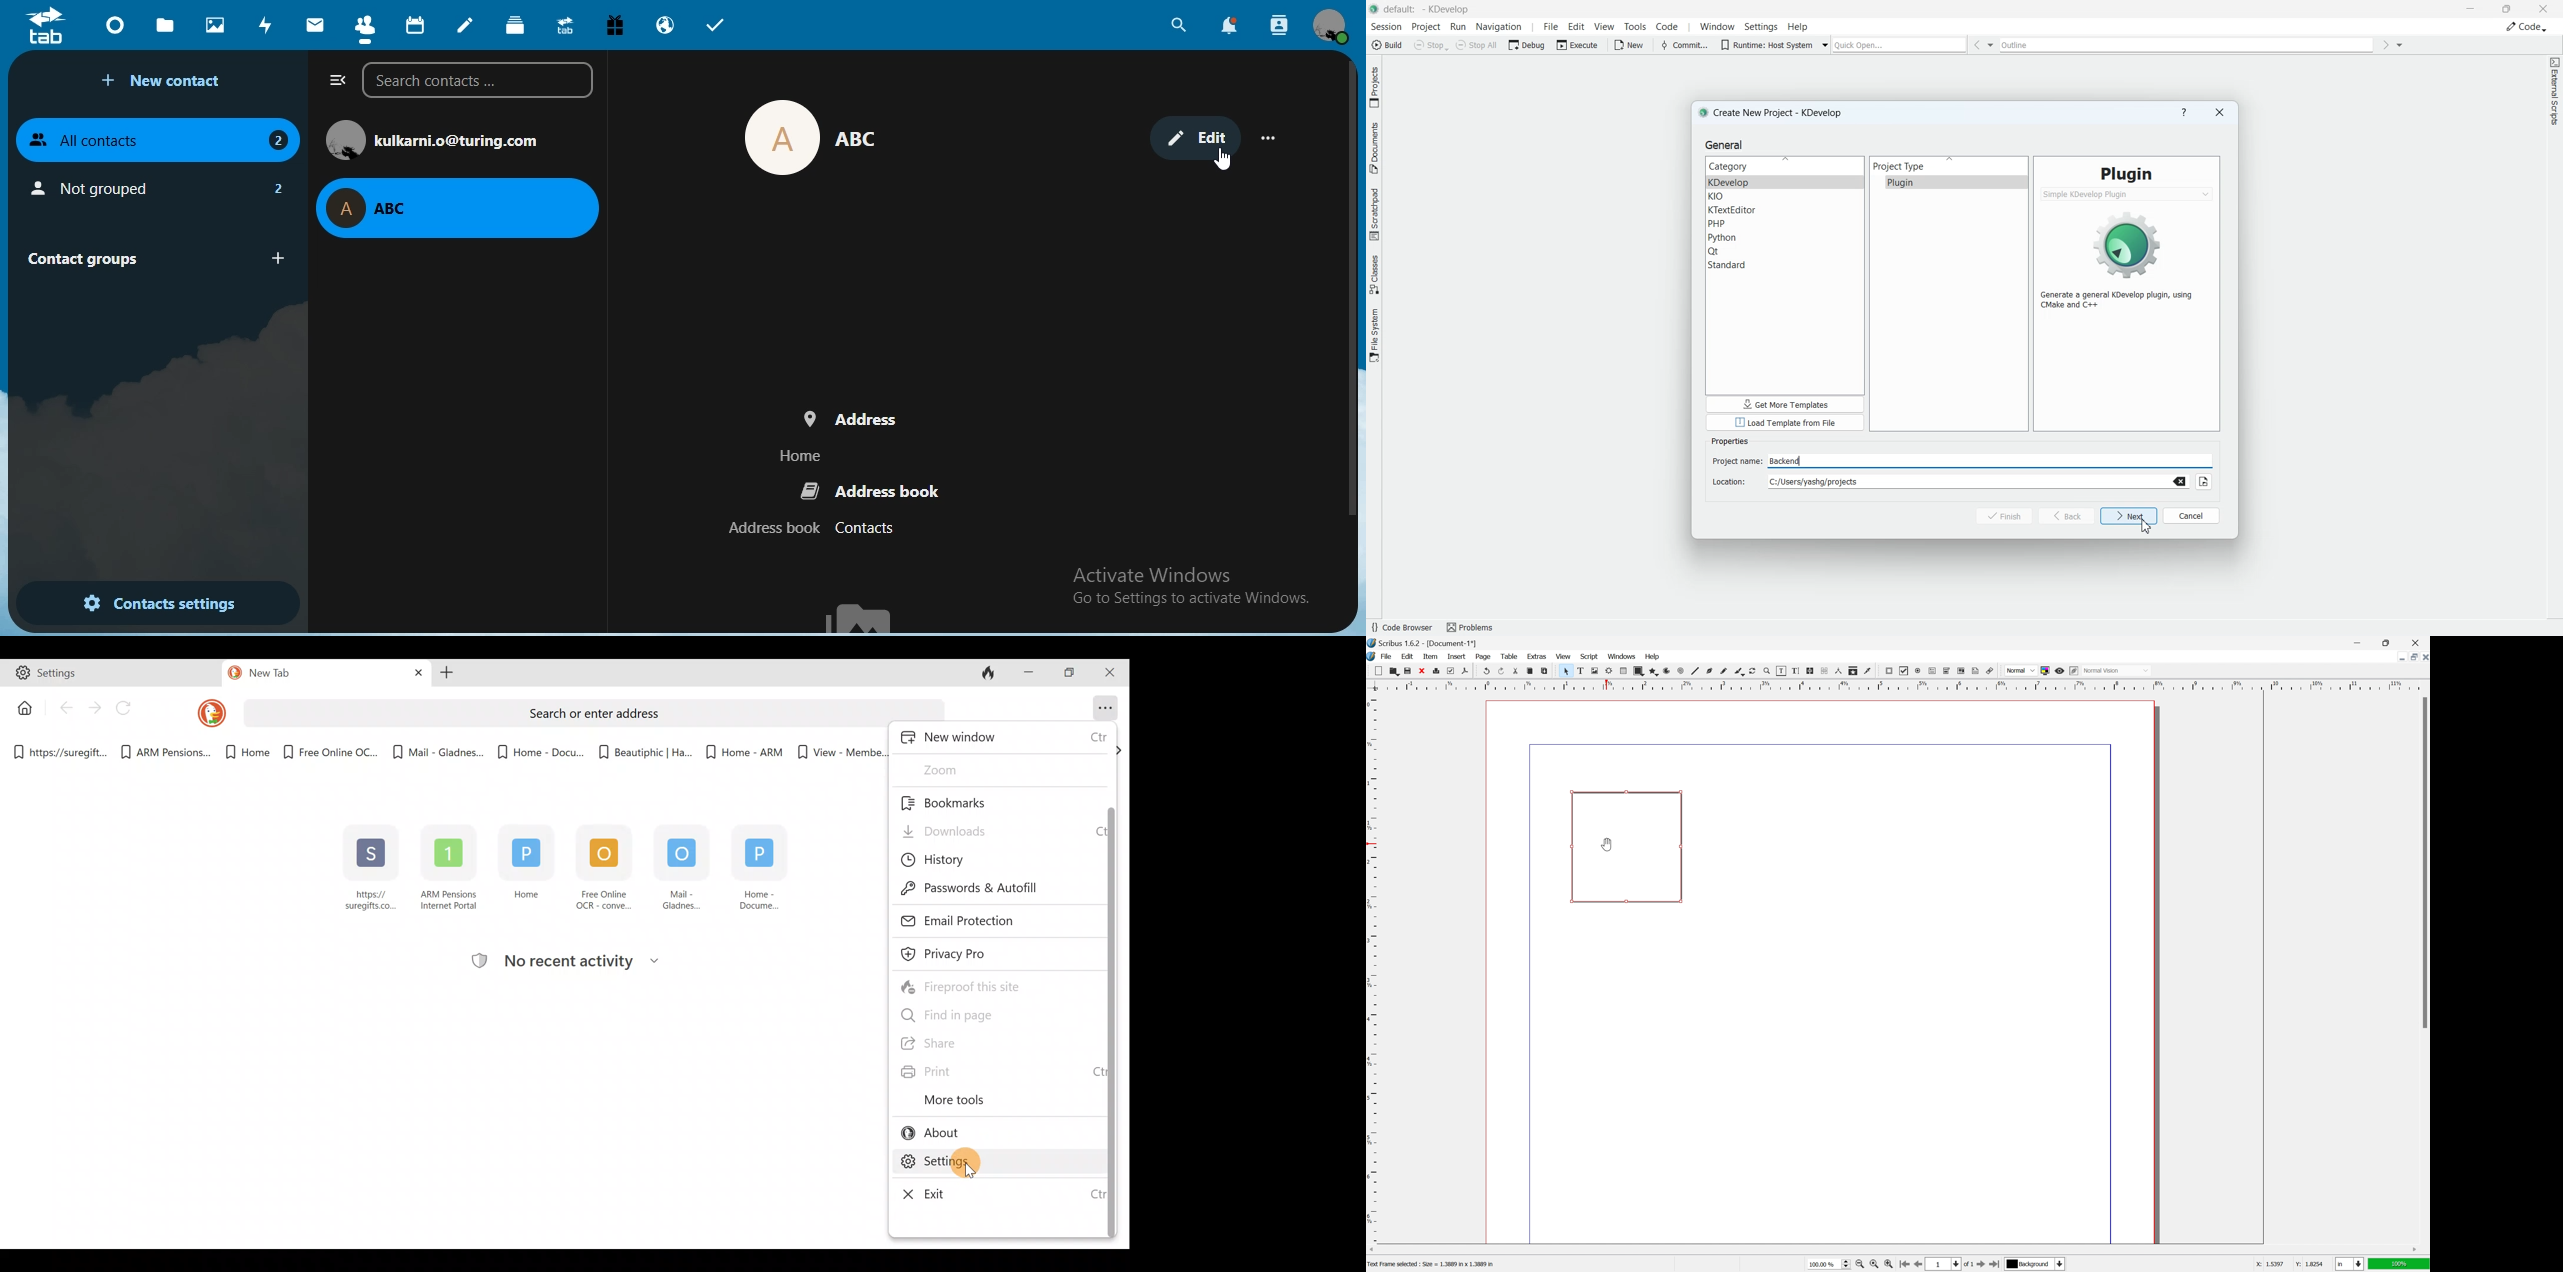  I want to click on photos, so click(213, 24).